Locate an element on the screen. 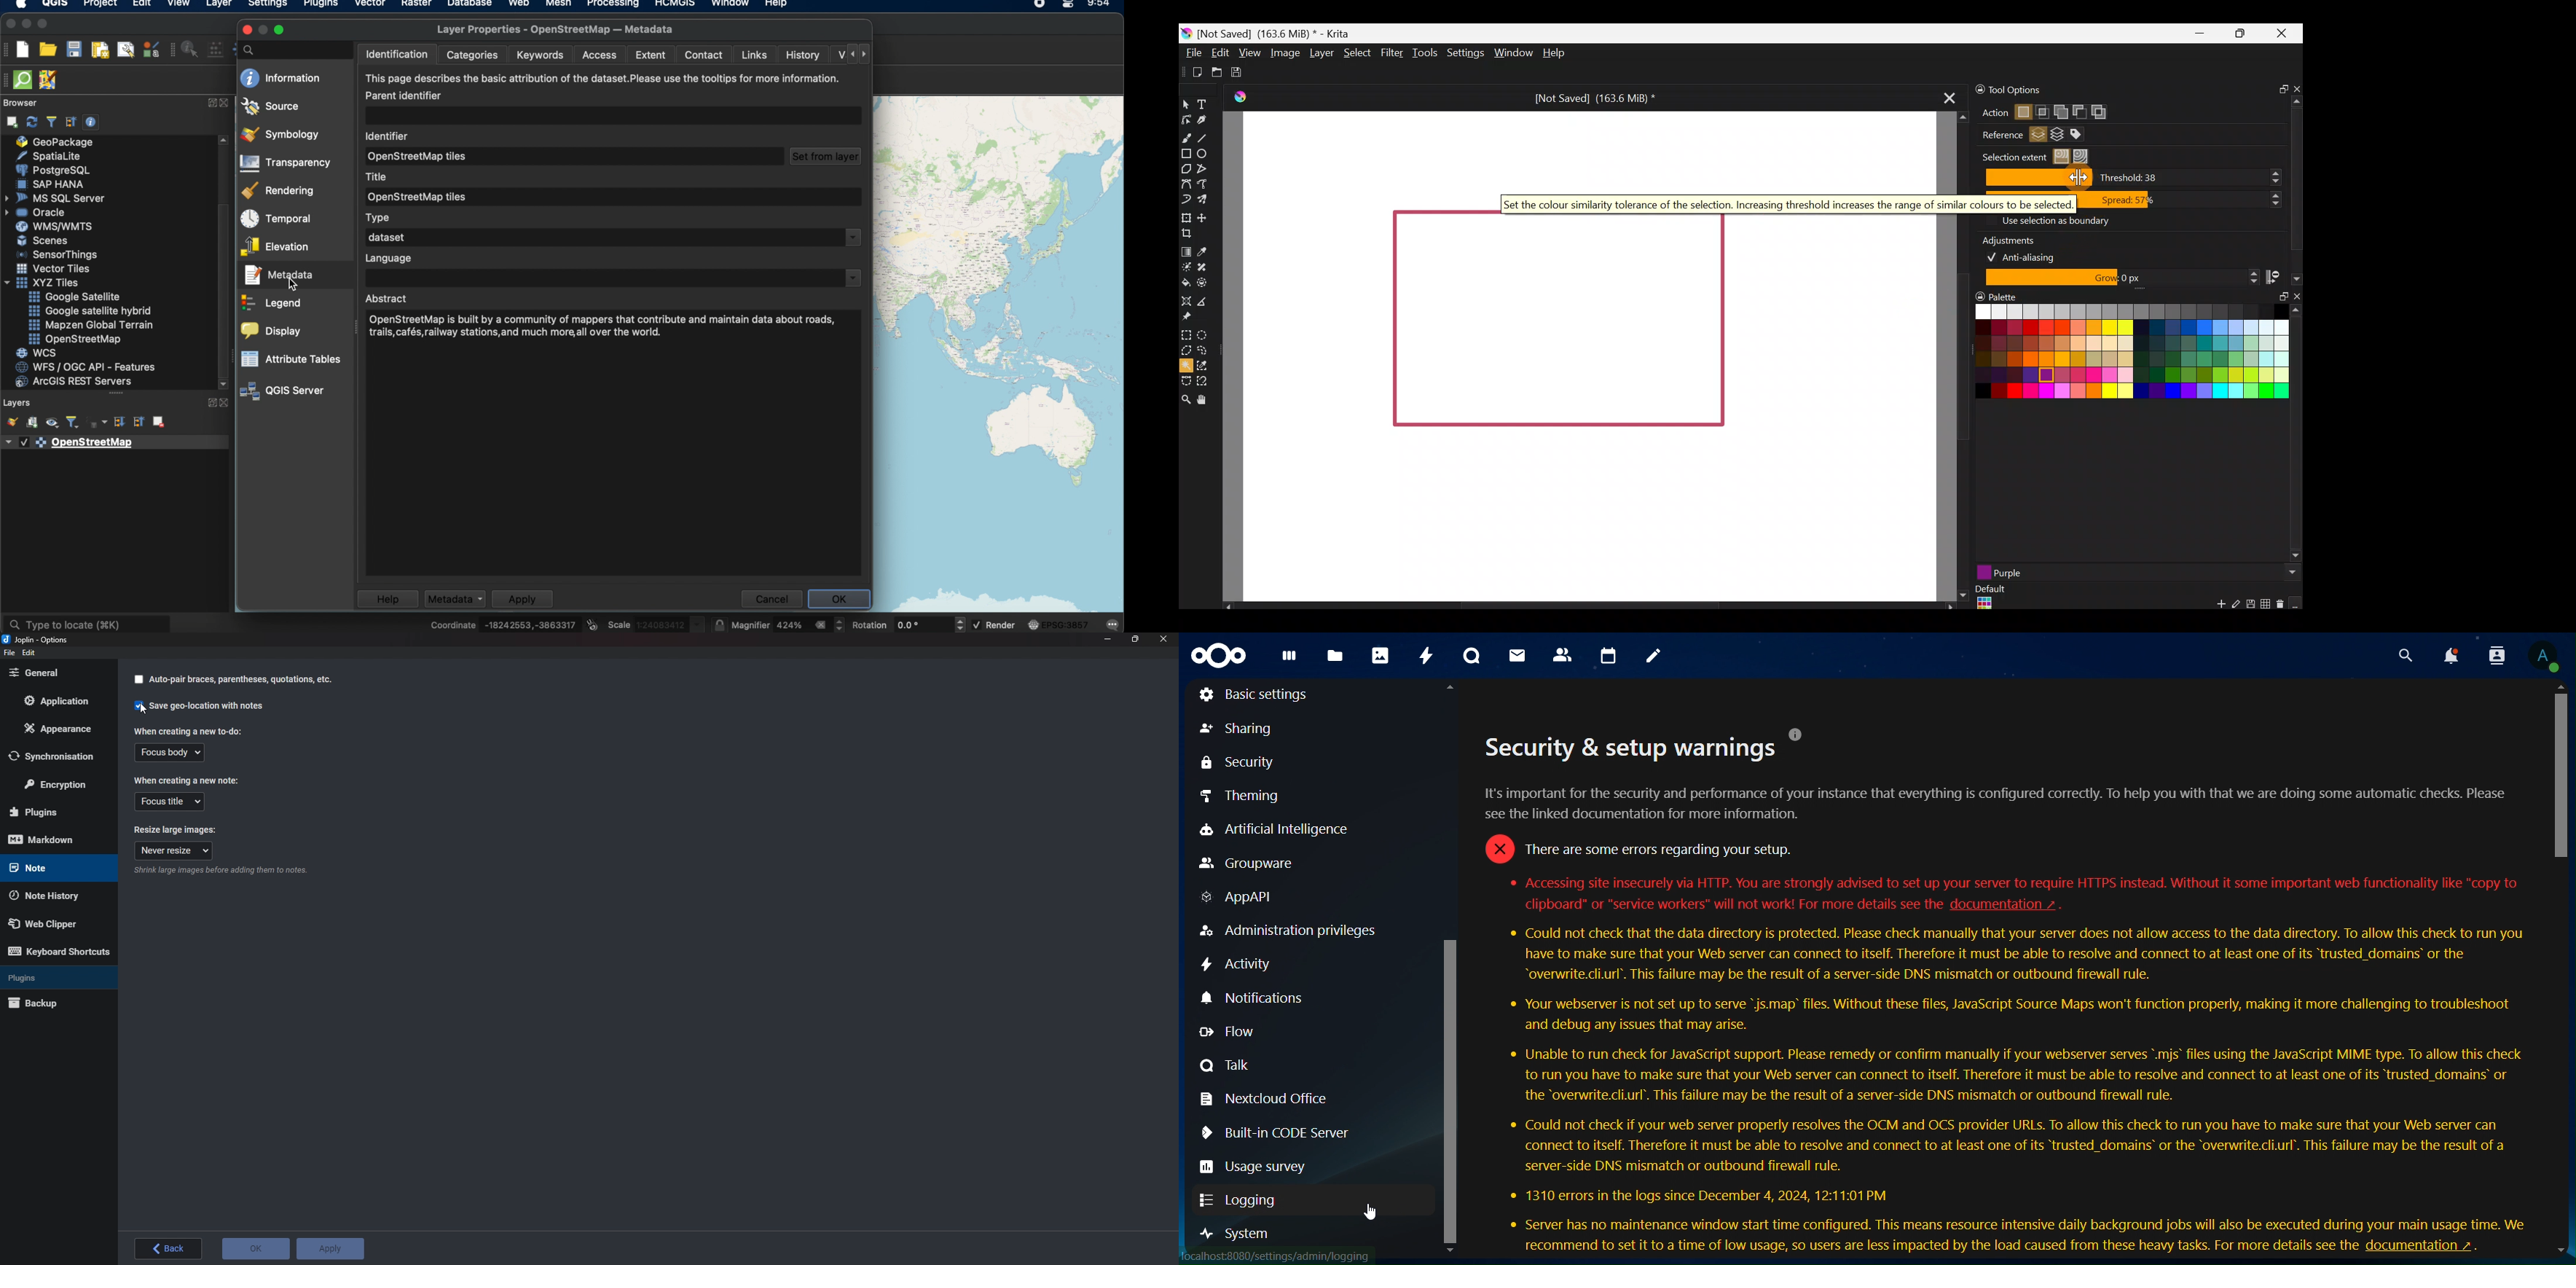 The image size is (2576, 1288). Mark down is located at coordinates (49, 839).